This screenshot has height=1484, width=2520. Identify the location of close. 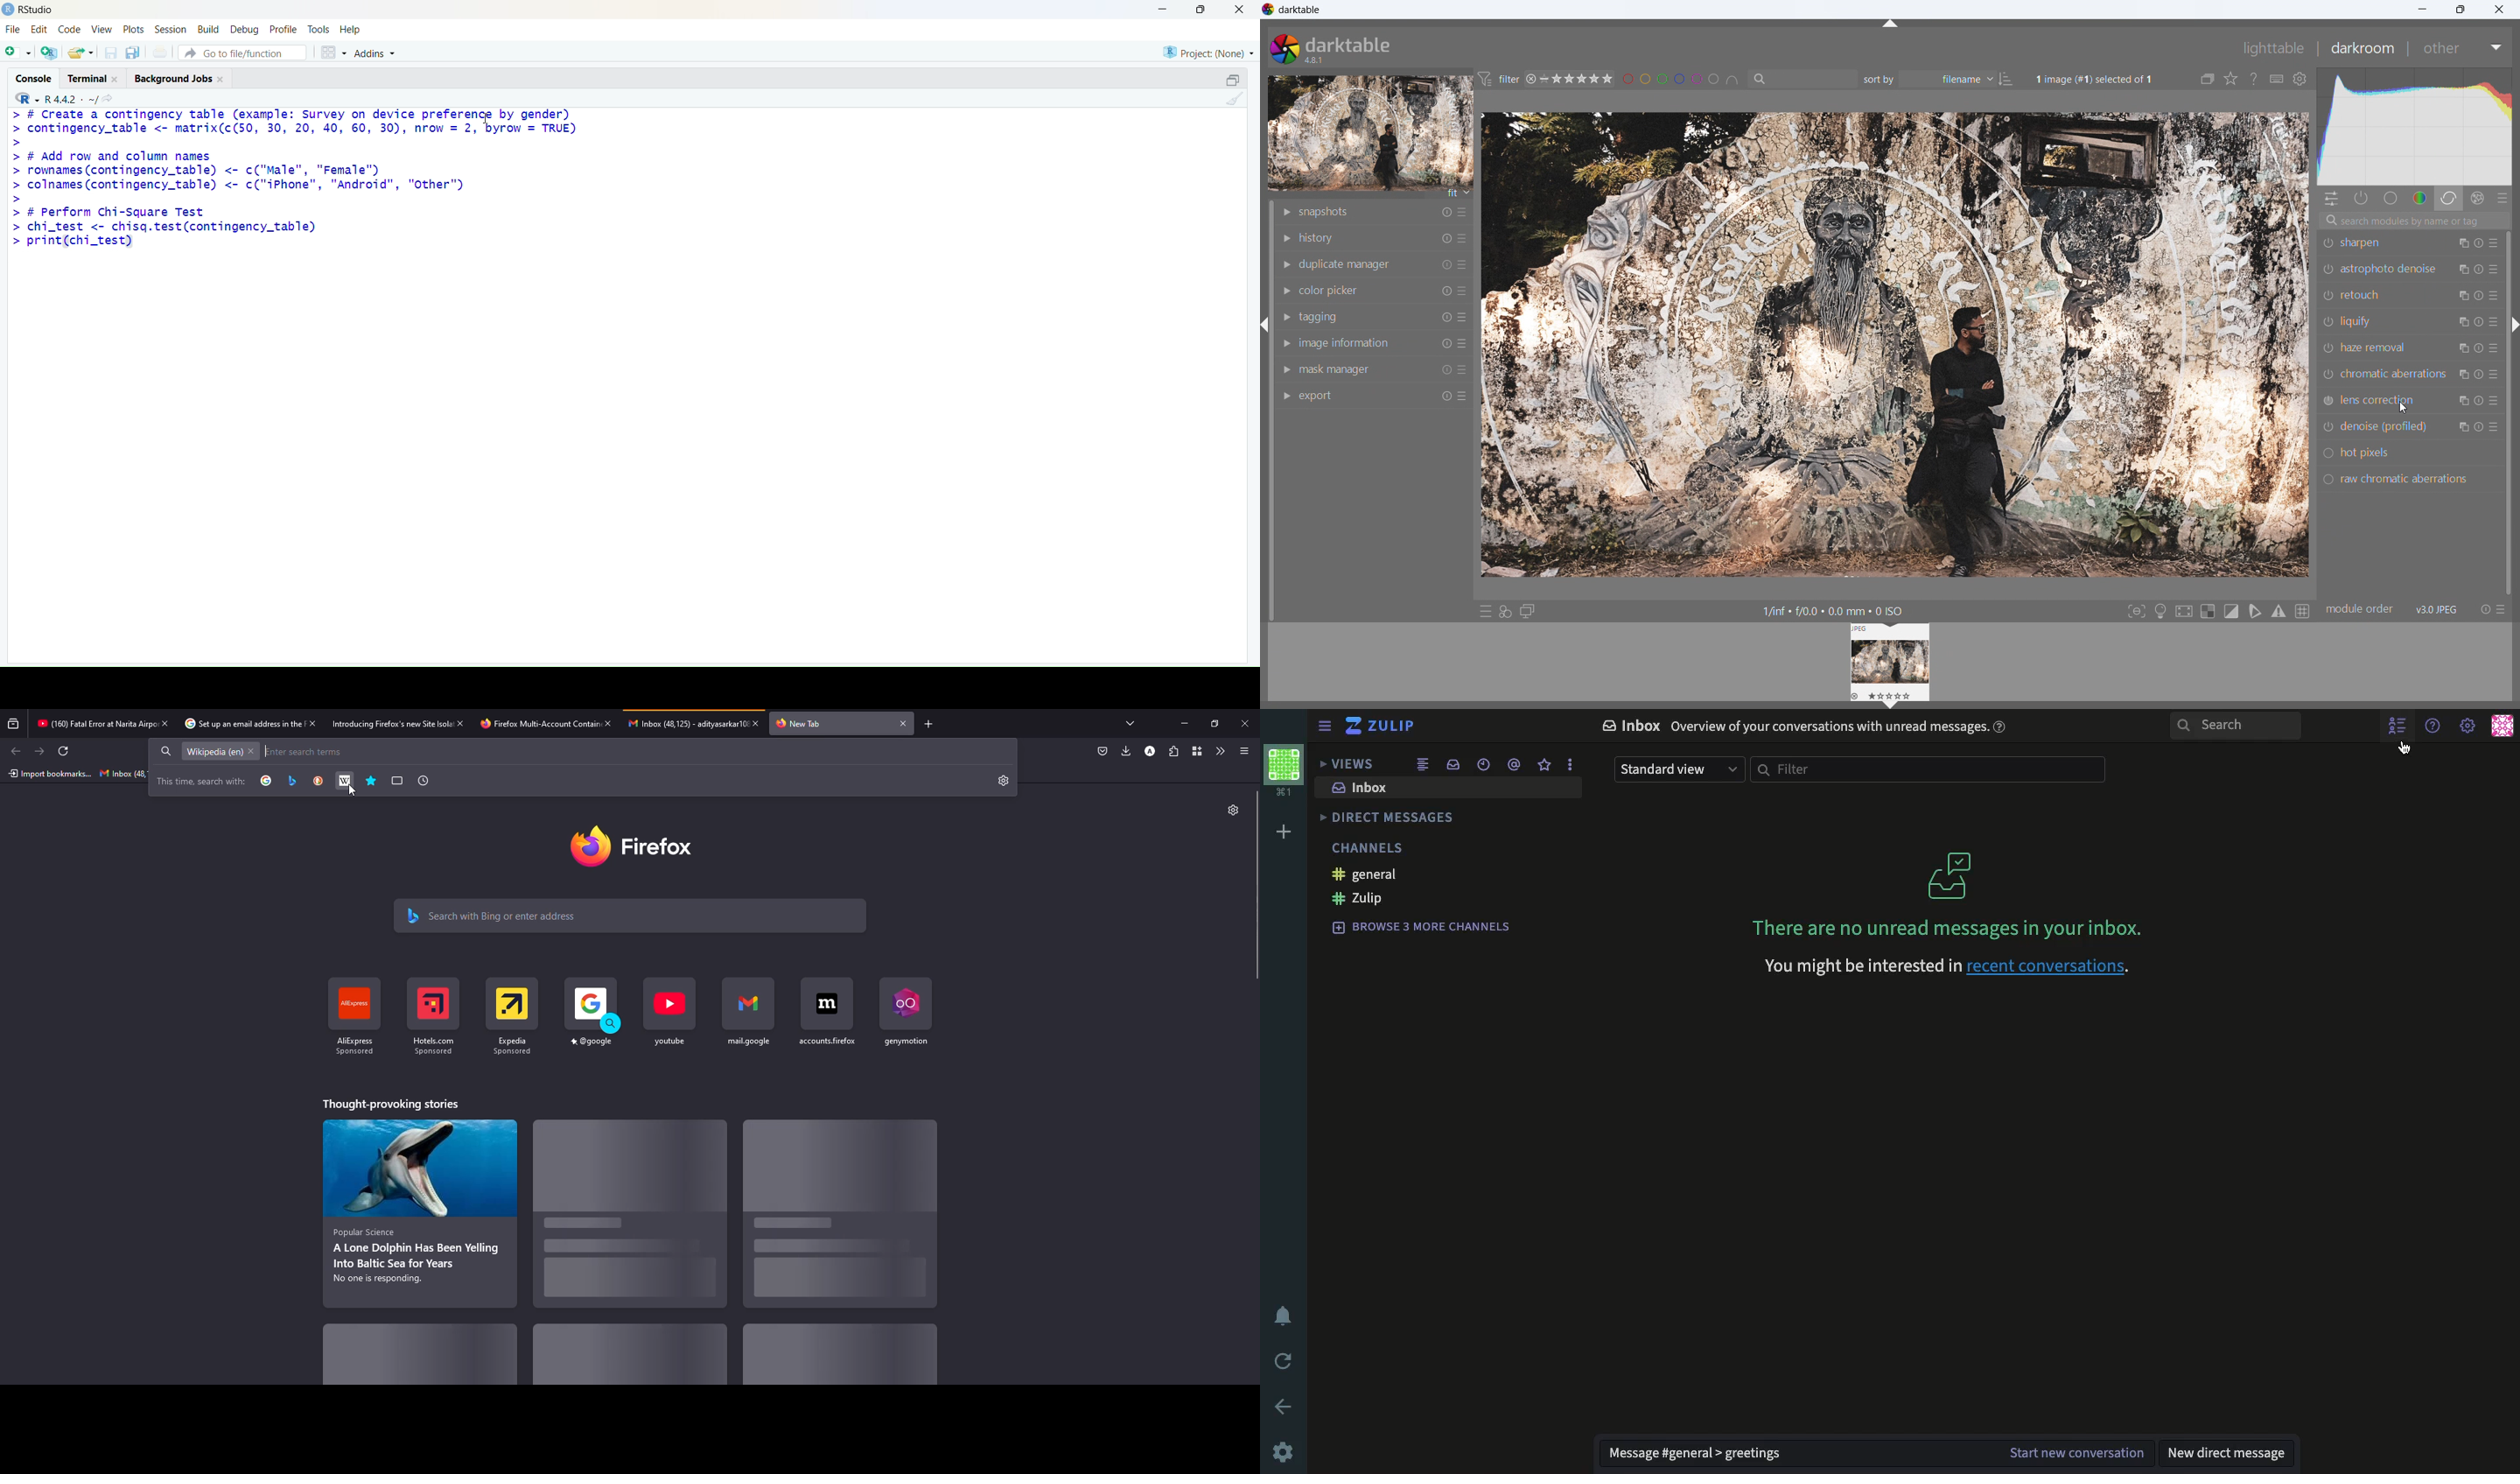
(1240, 9).